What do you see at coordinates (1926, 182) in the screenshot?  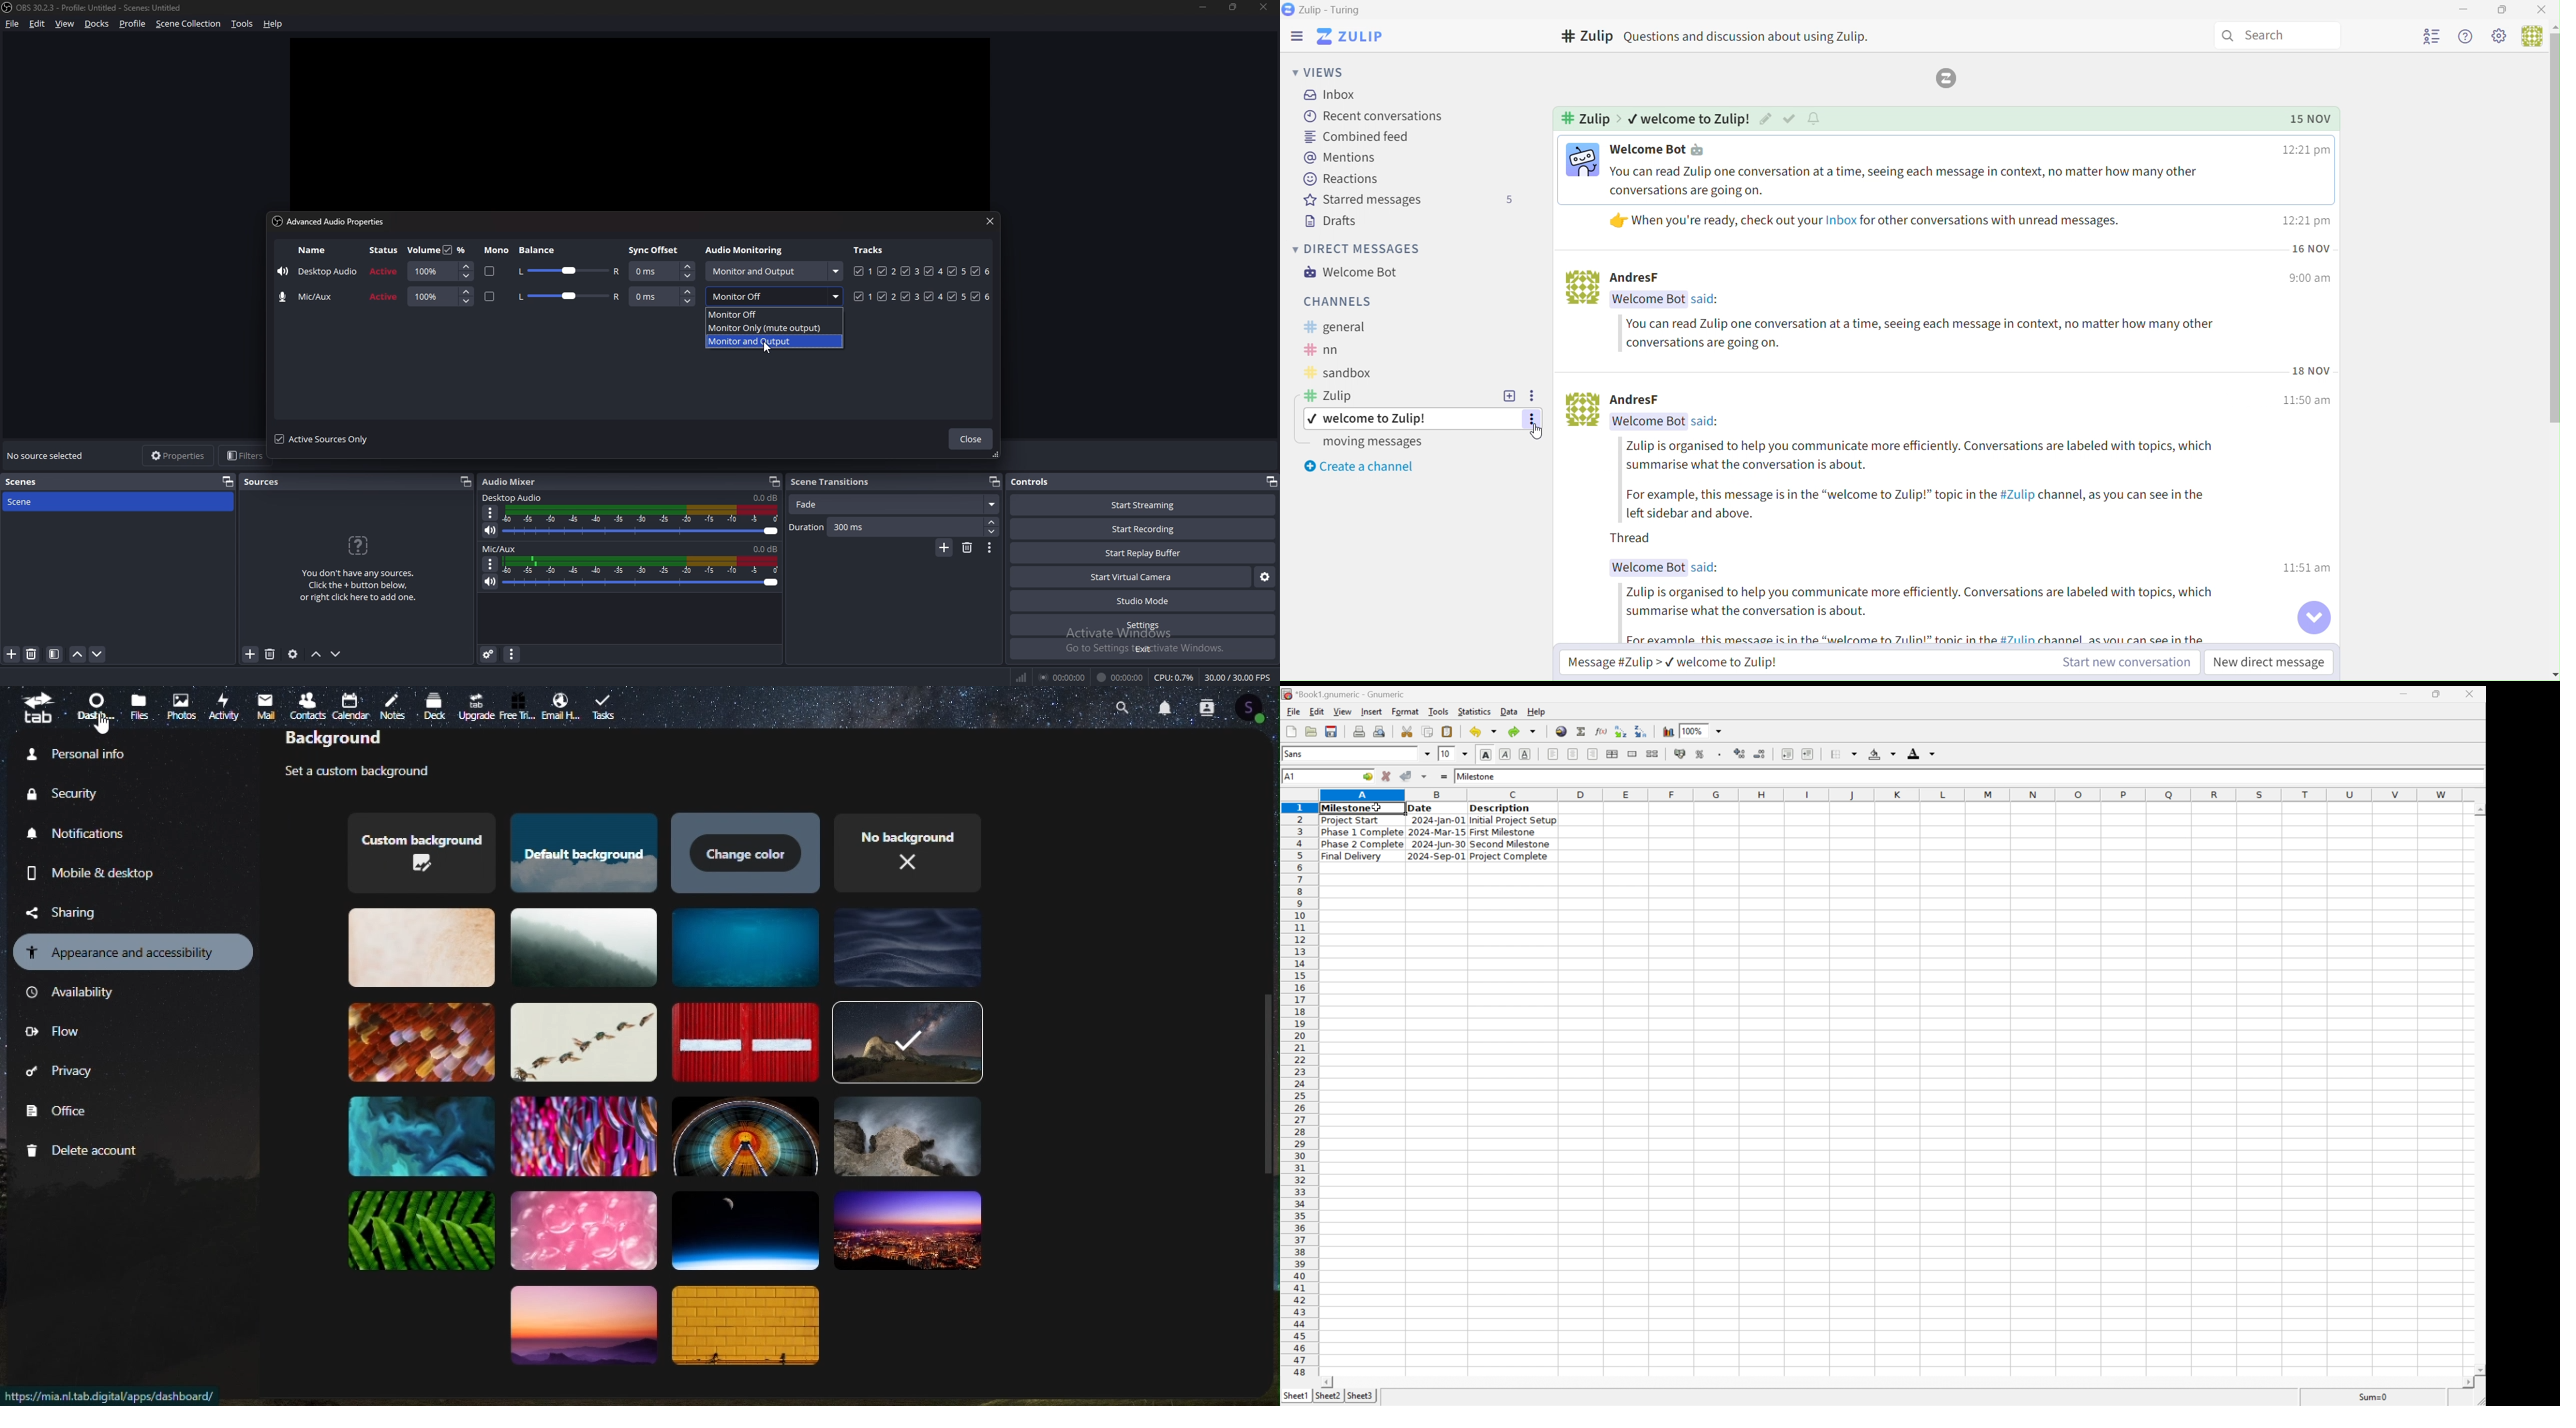 I see `Text` at bounding box center [1926, 182].